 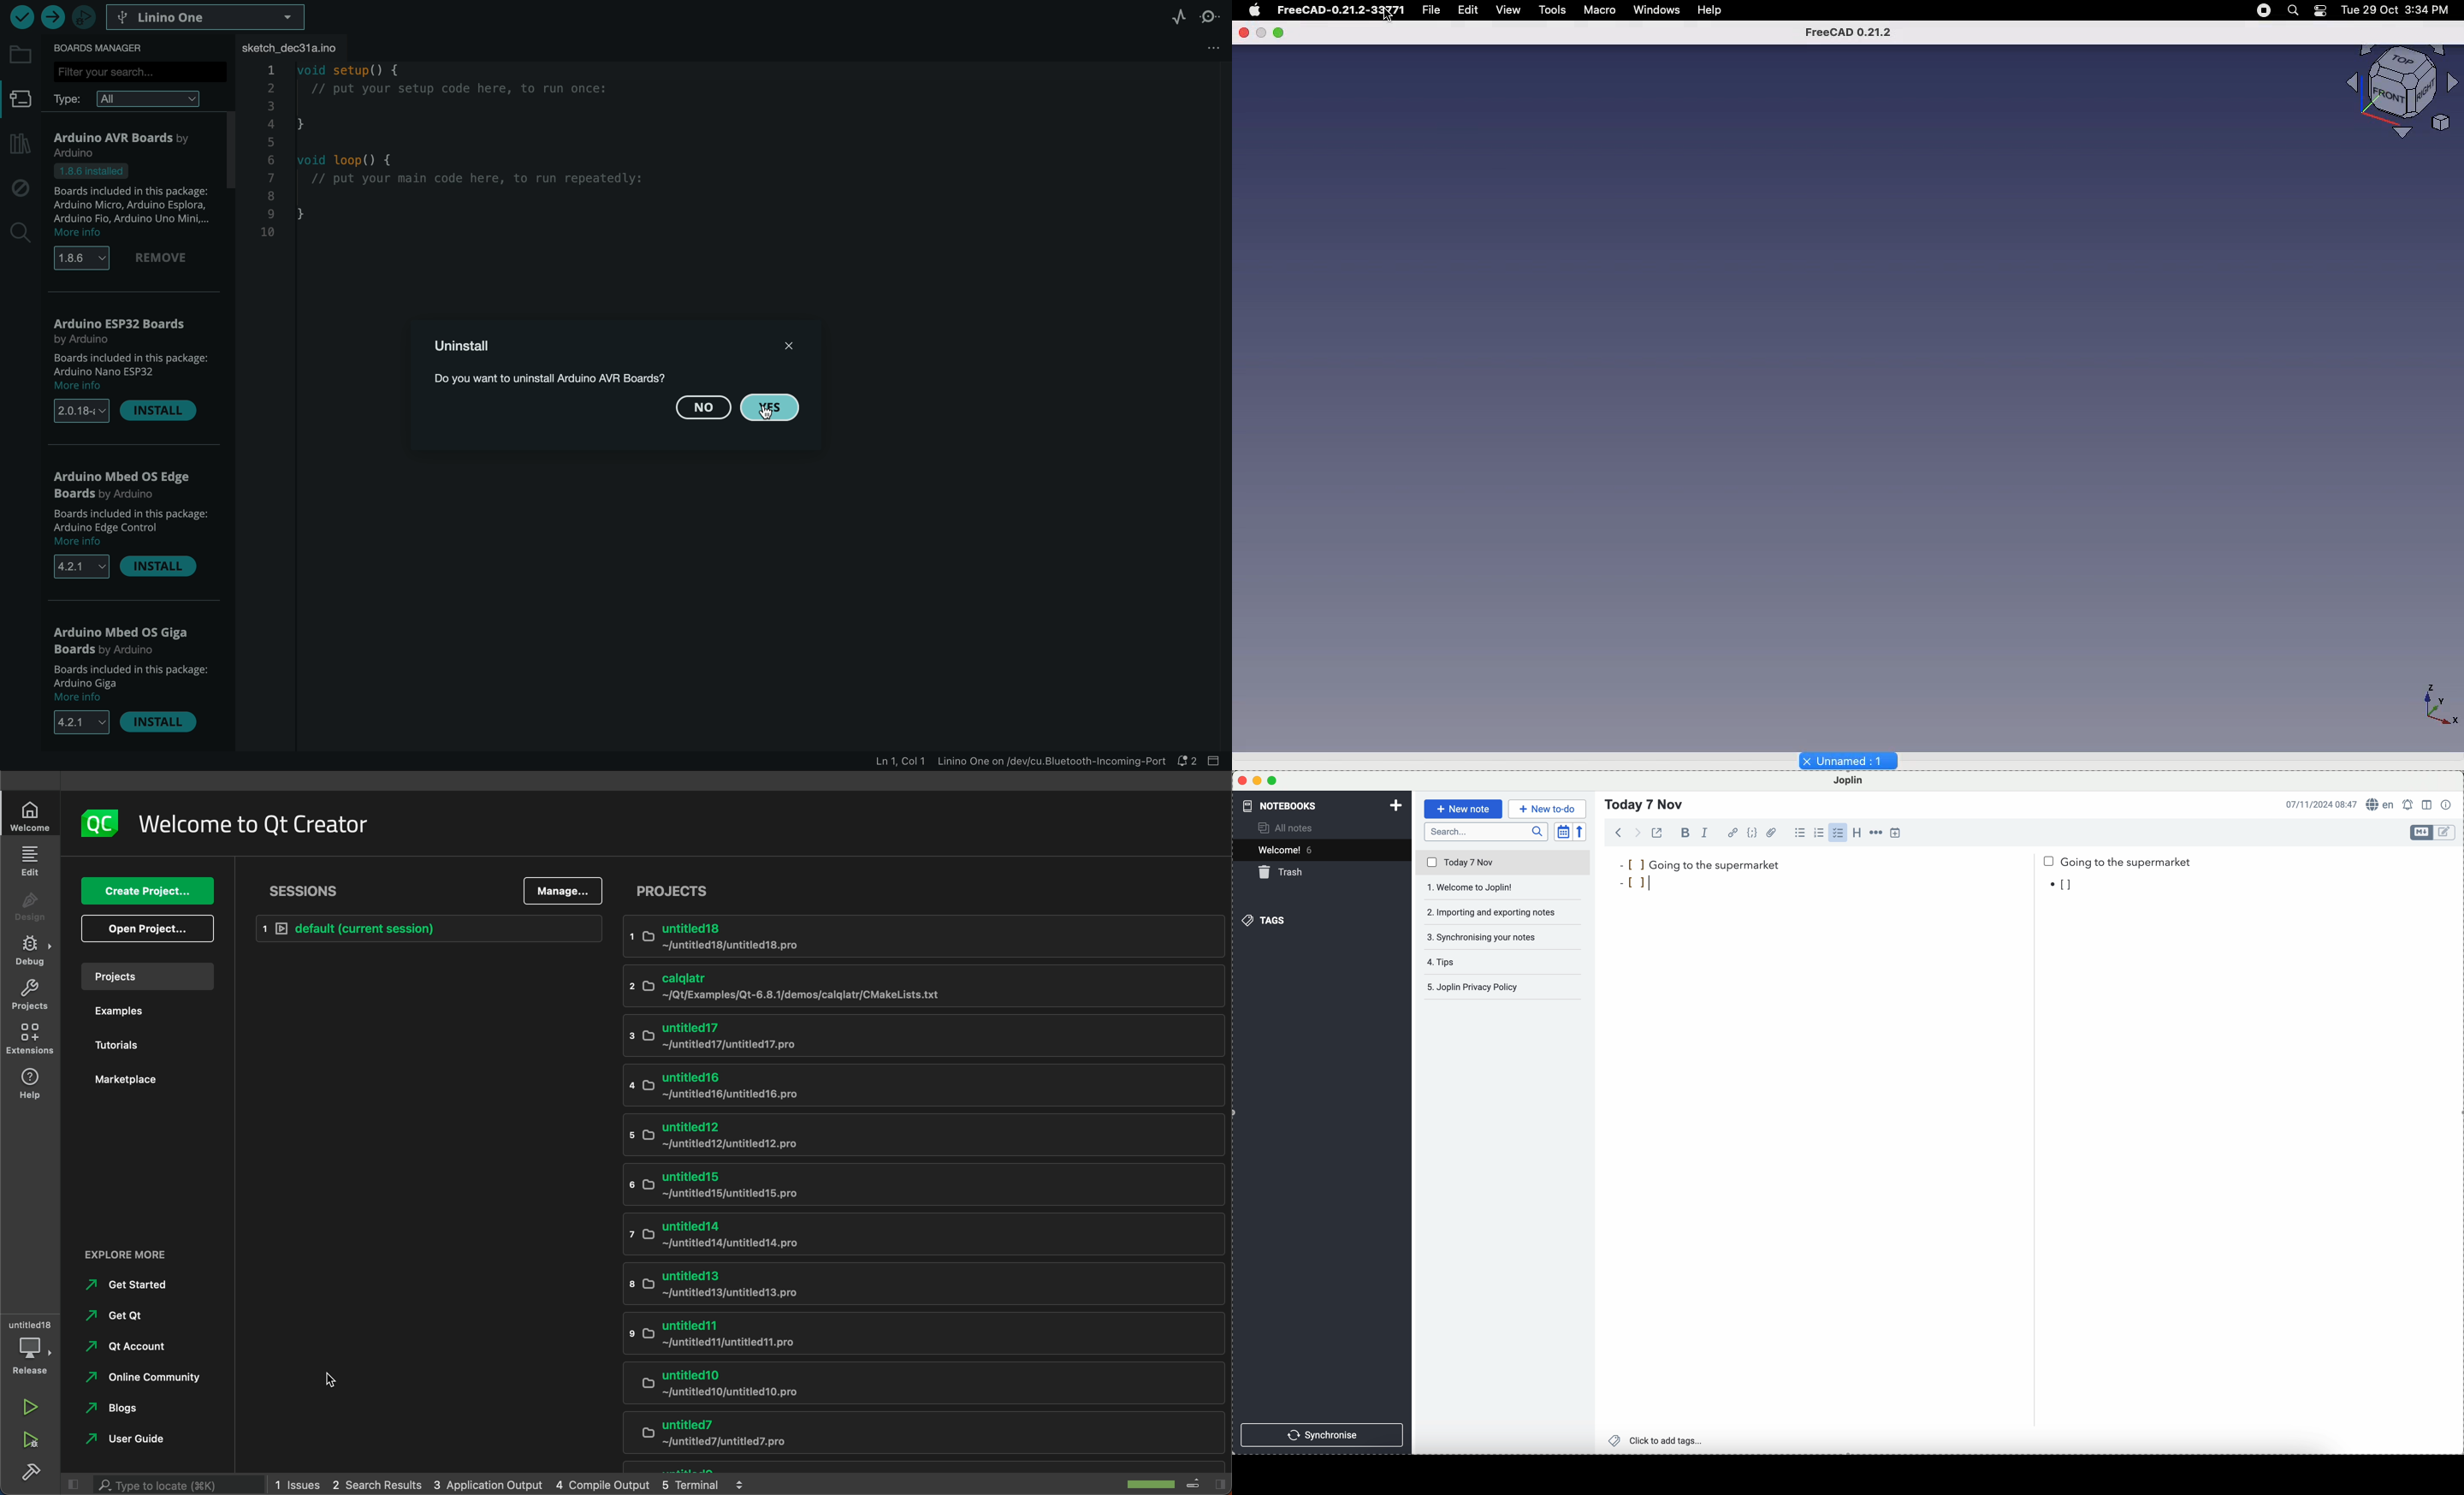 I want to click on welcome, so click(x=28, y=816).